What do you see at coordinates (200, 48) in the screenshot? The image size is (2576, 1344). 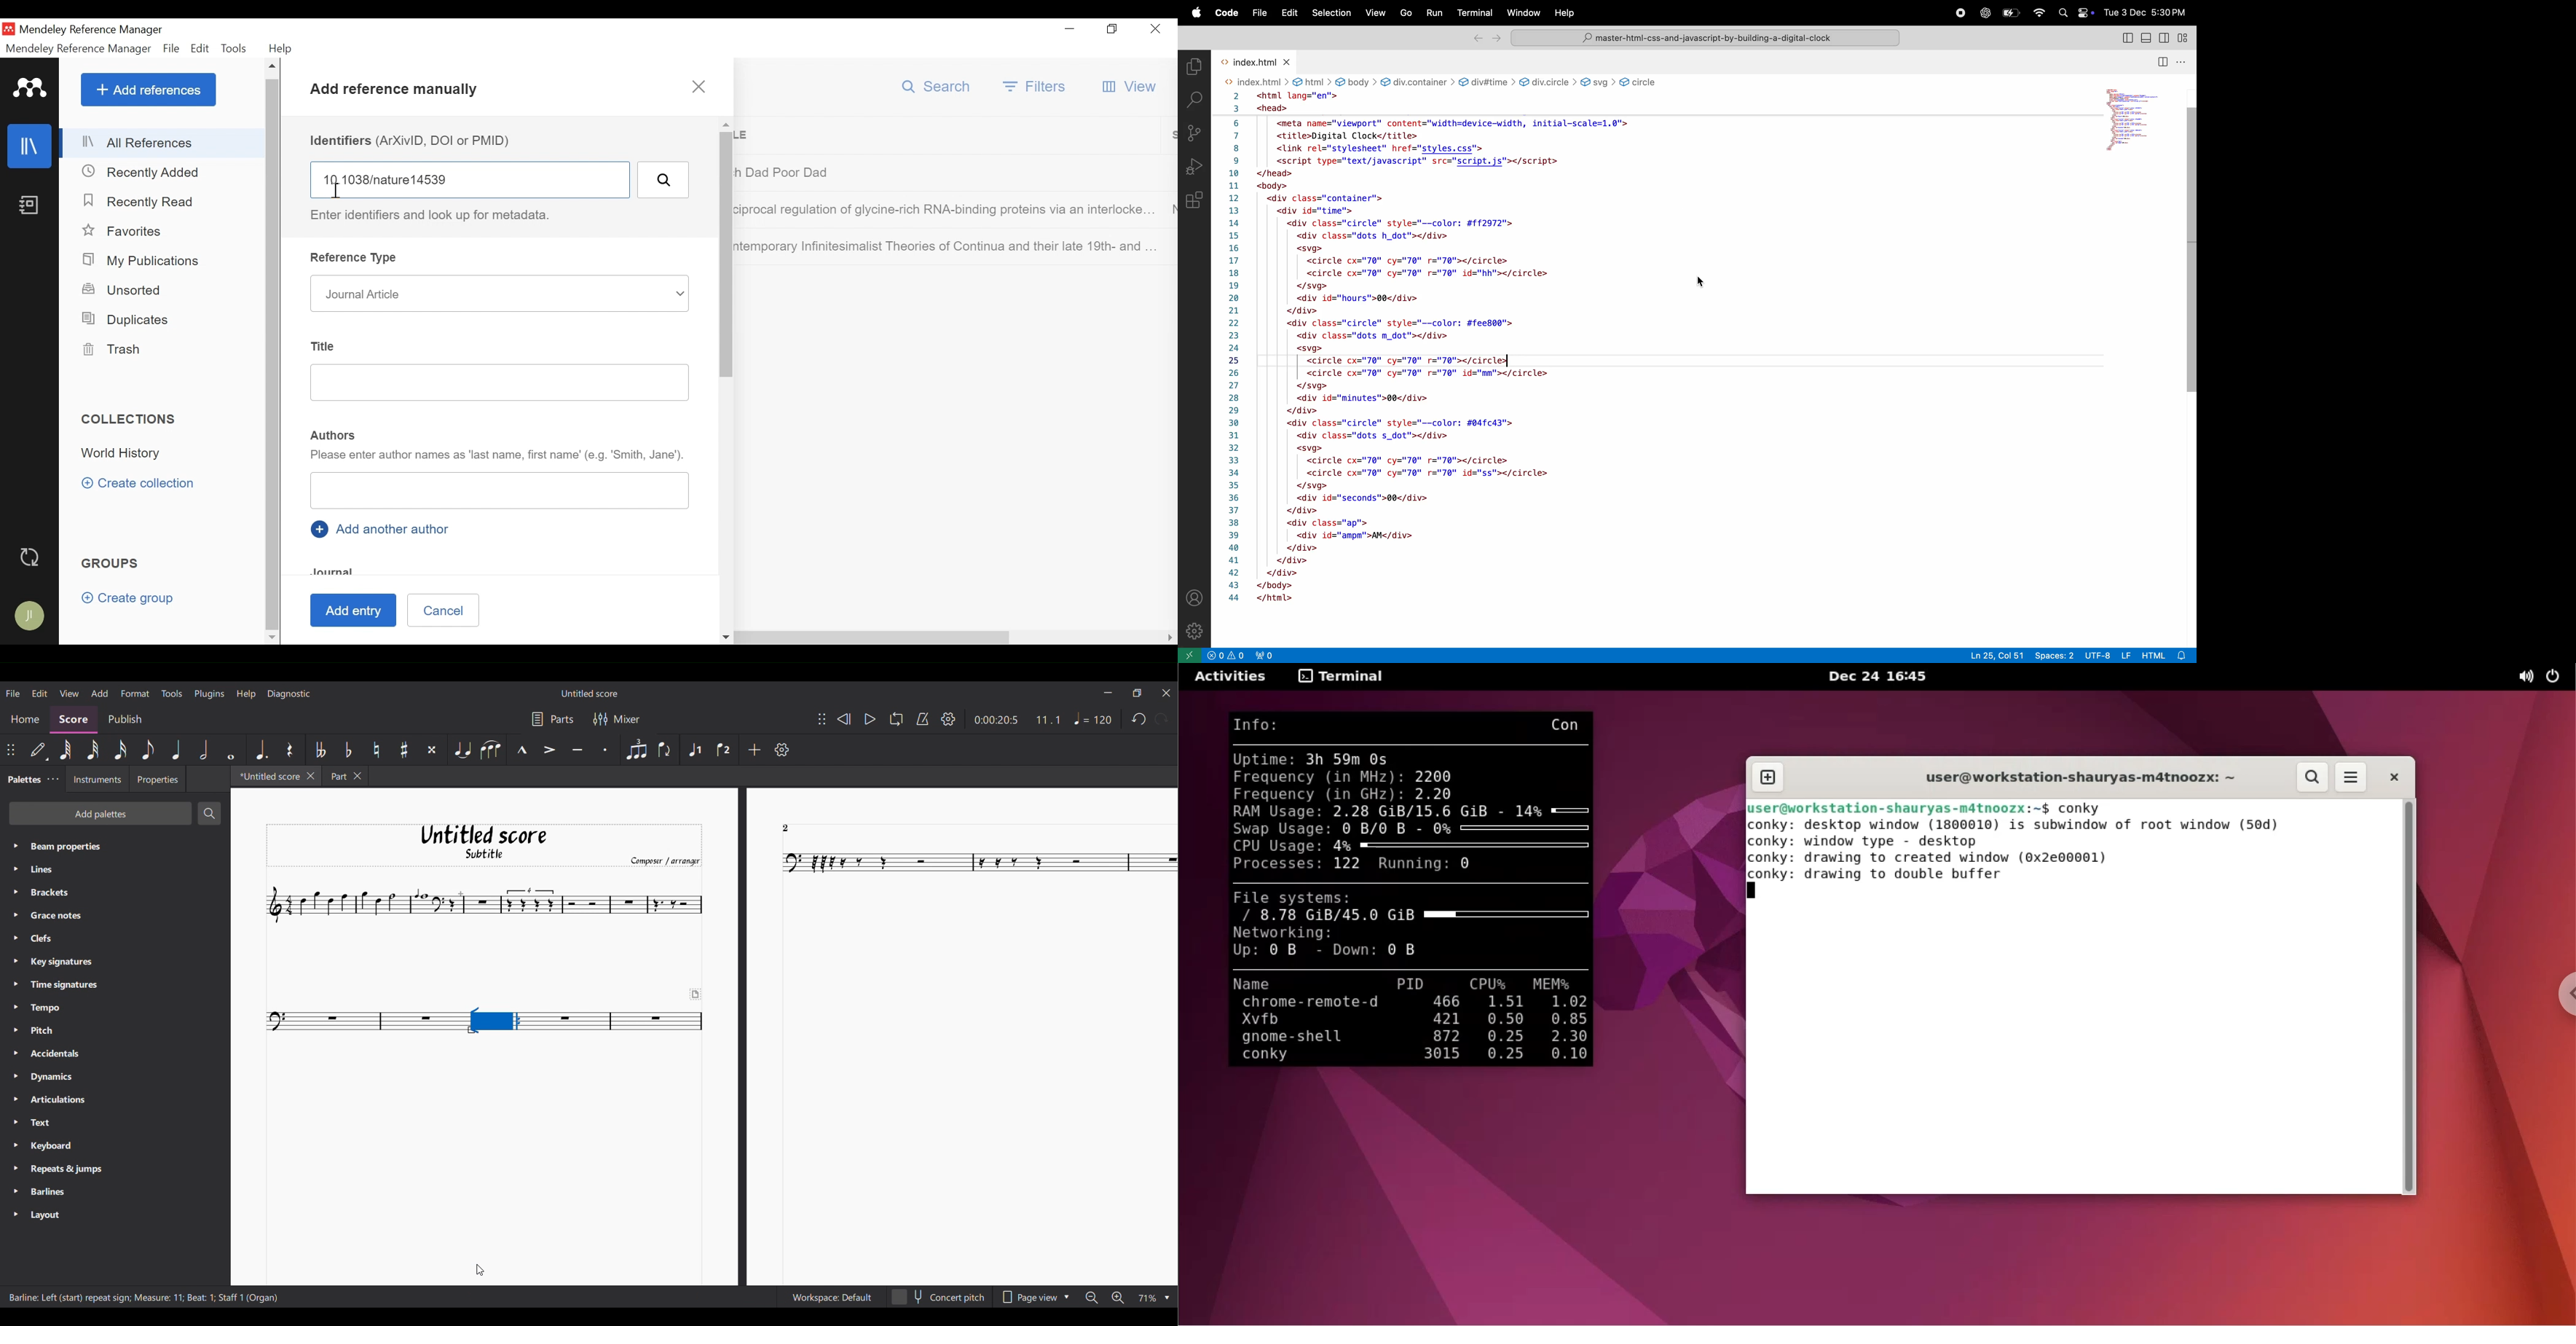 I see `Edit ` at bounding box center [200, 48].